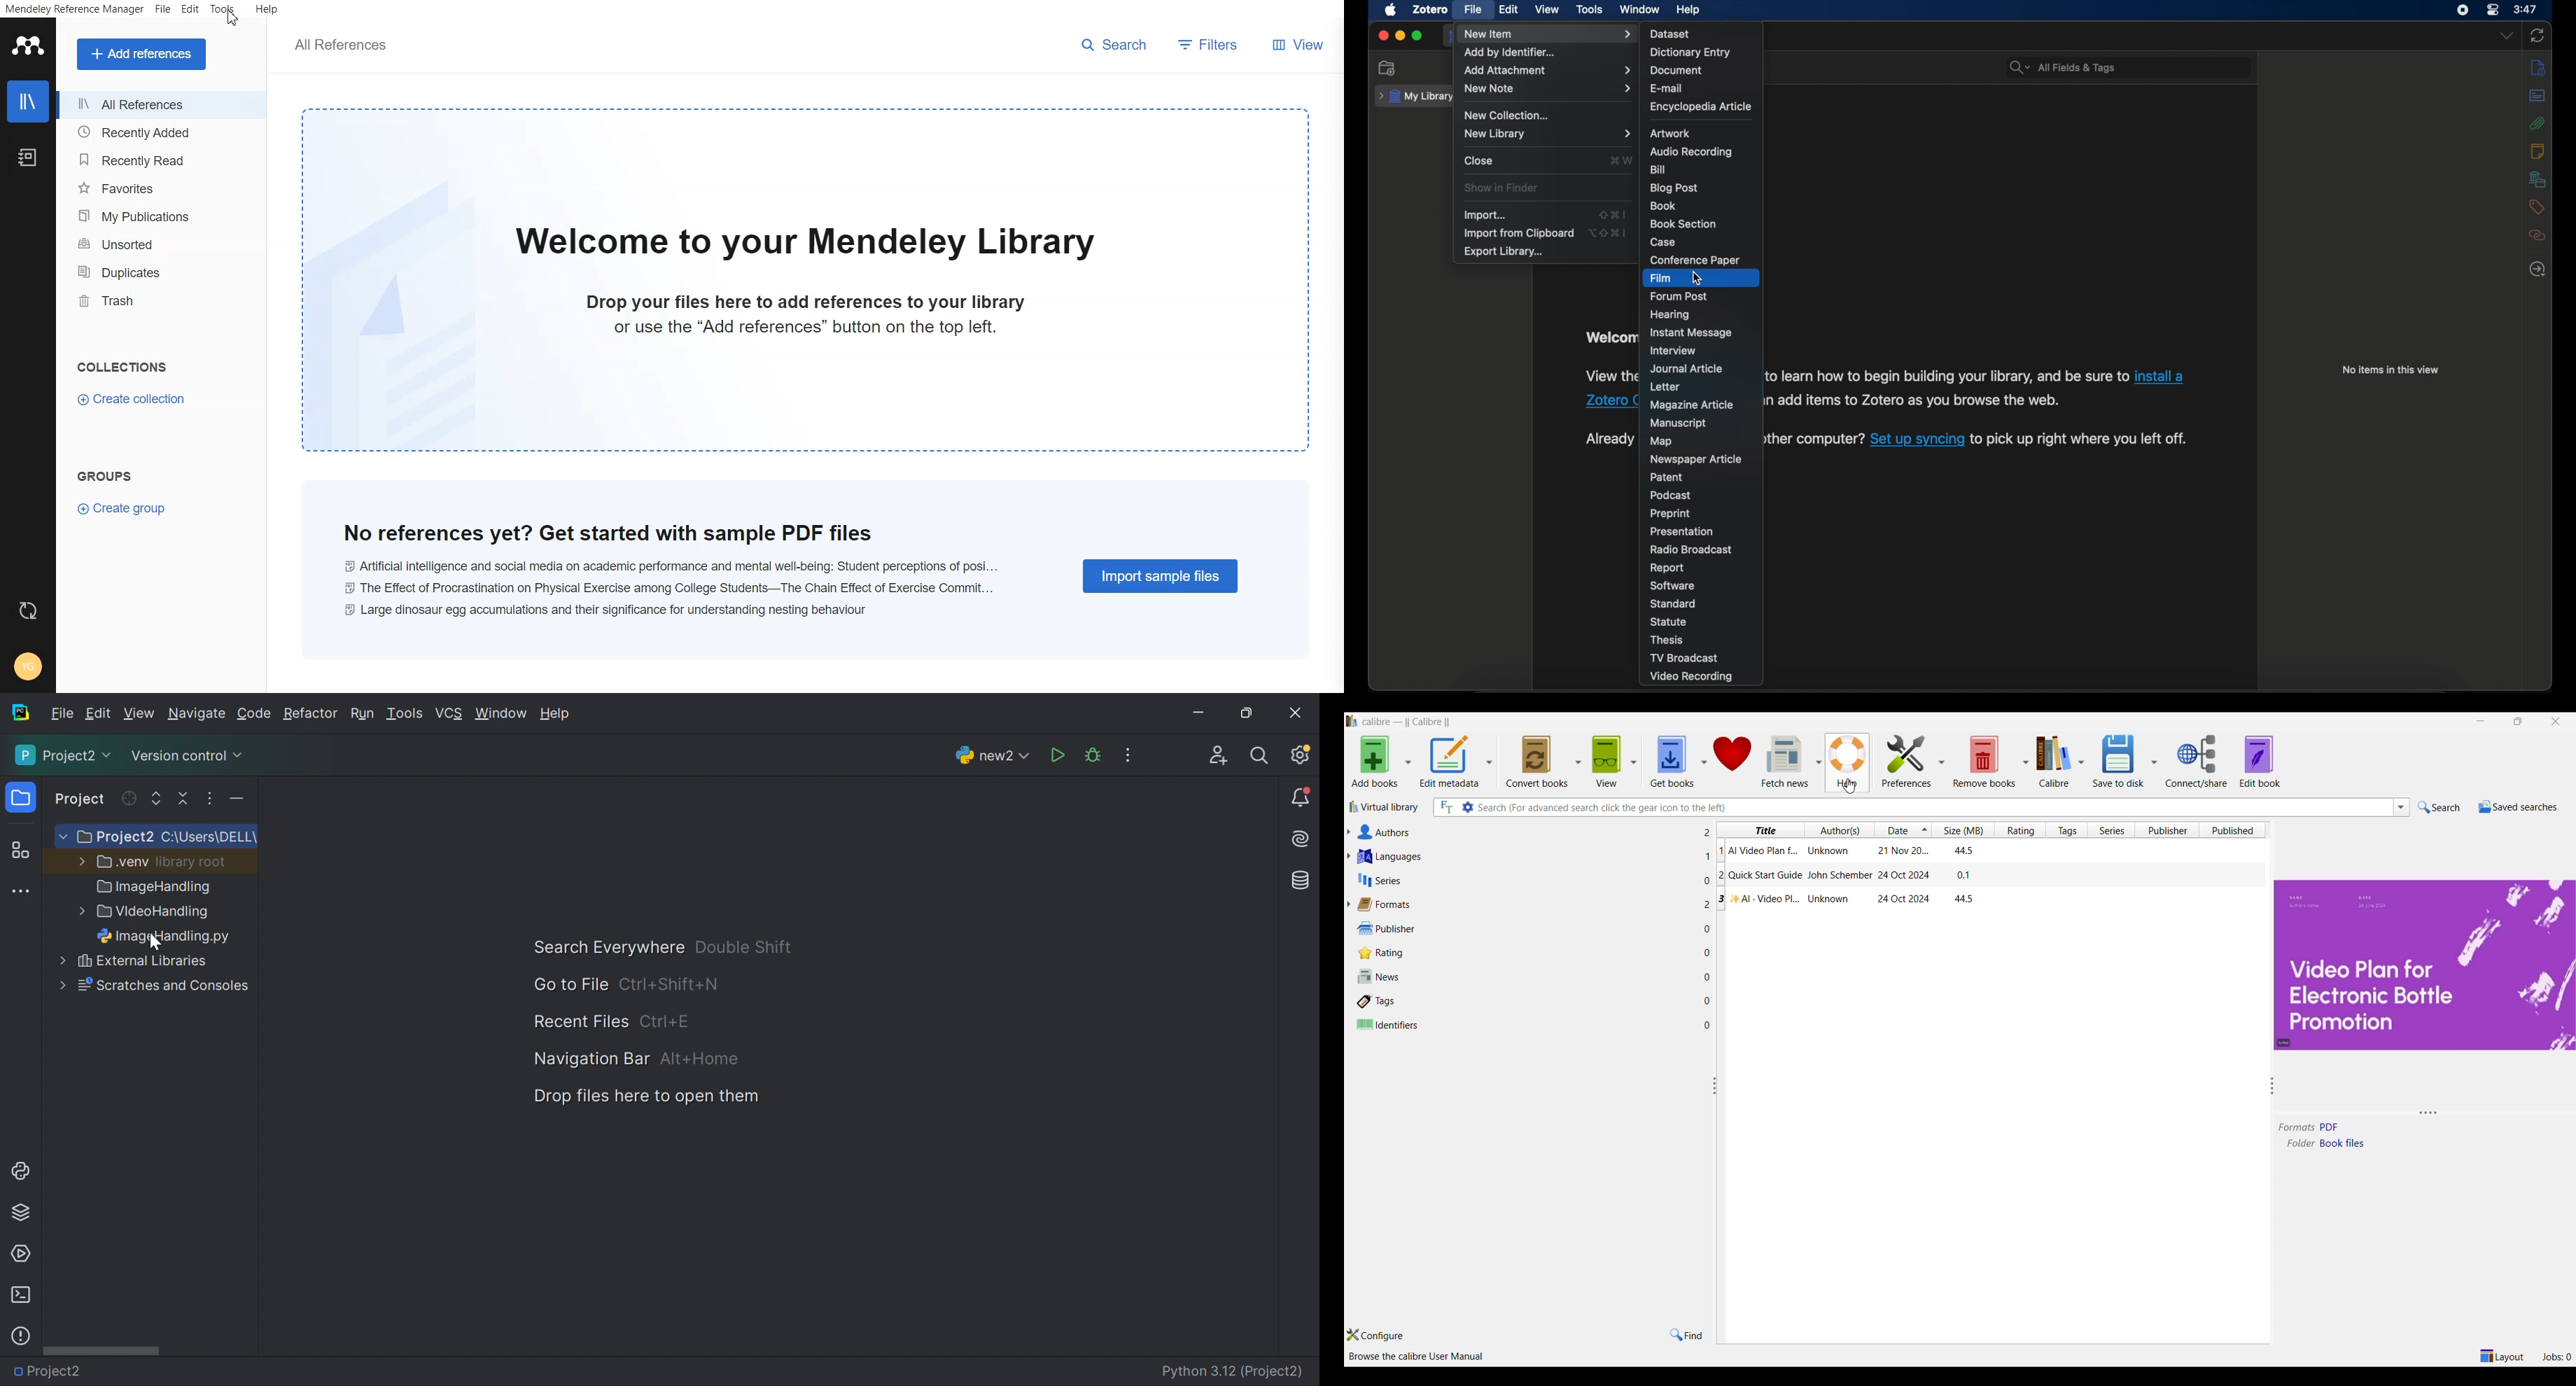 The image size is (2576, 1400). What do you see at coordinates (2300, 1143) in the screenshot?
I see `folder` at bounding box center [2300, 1143].